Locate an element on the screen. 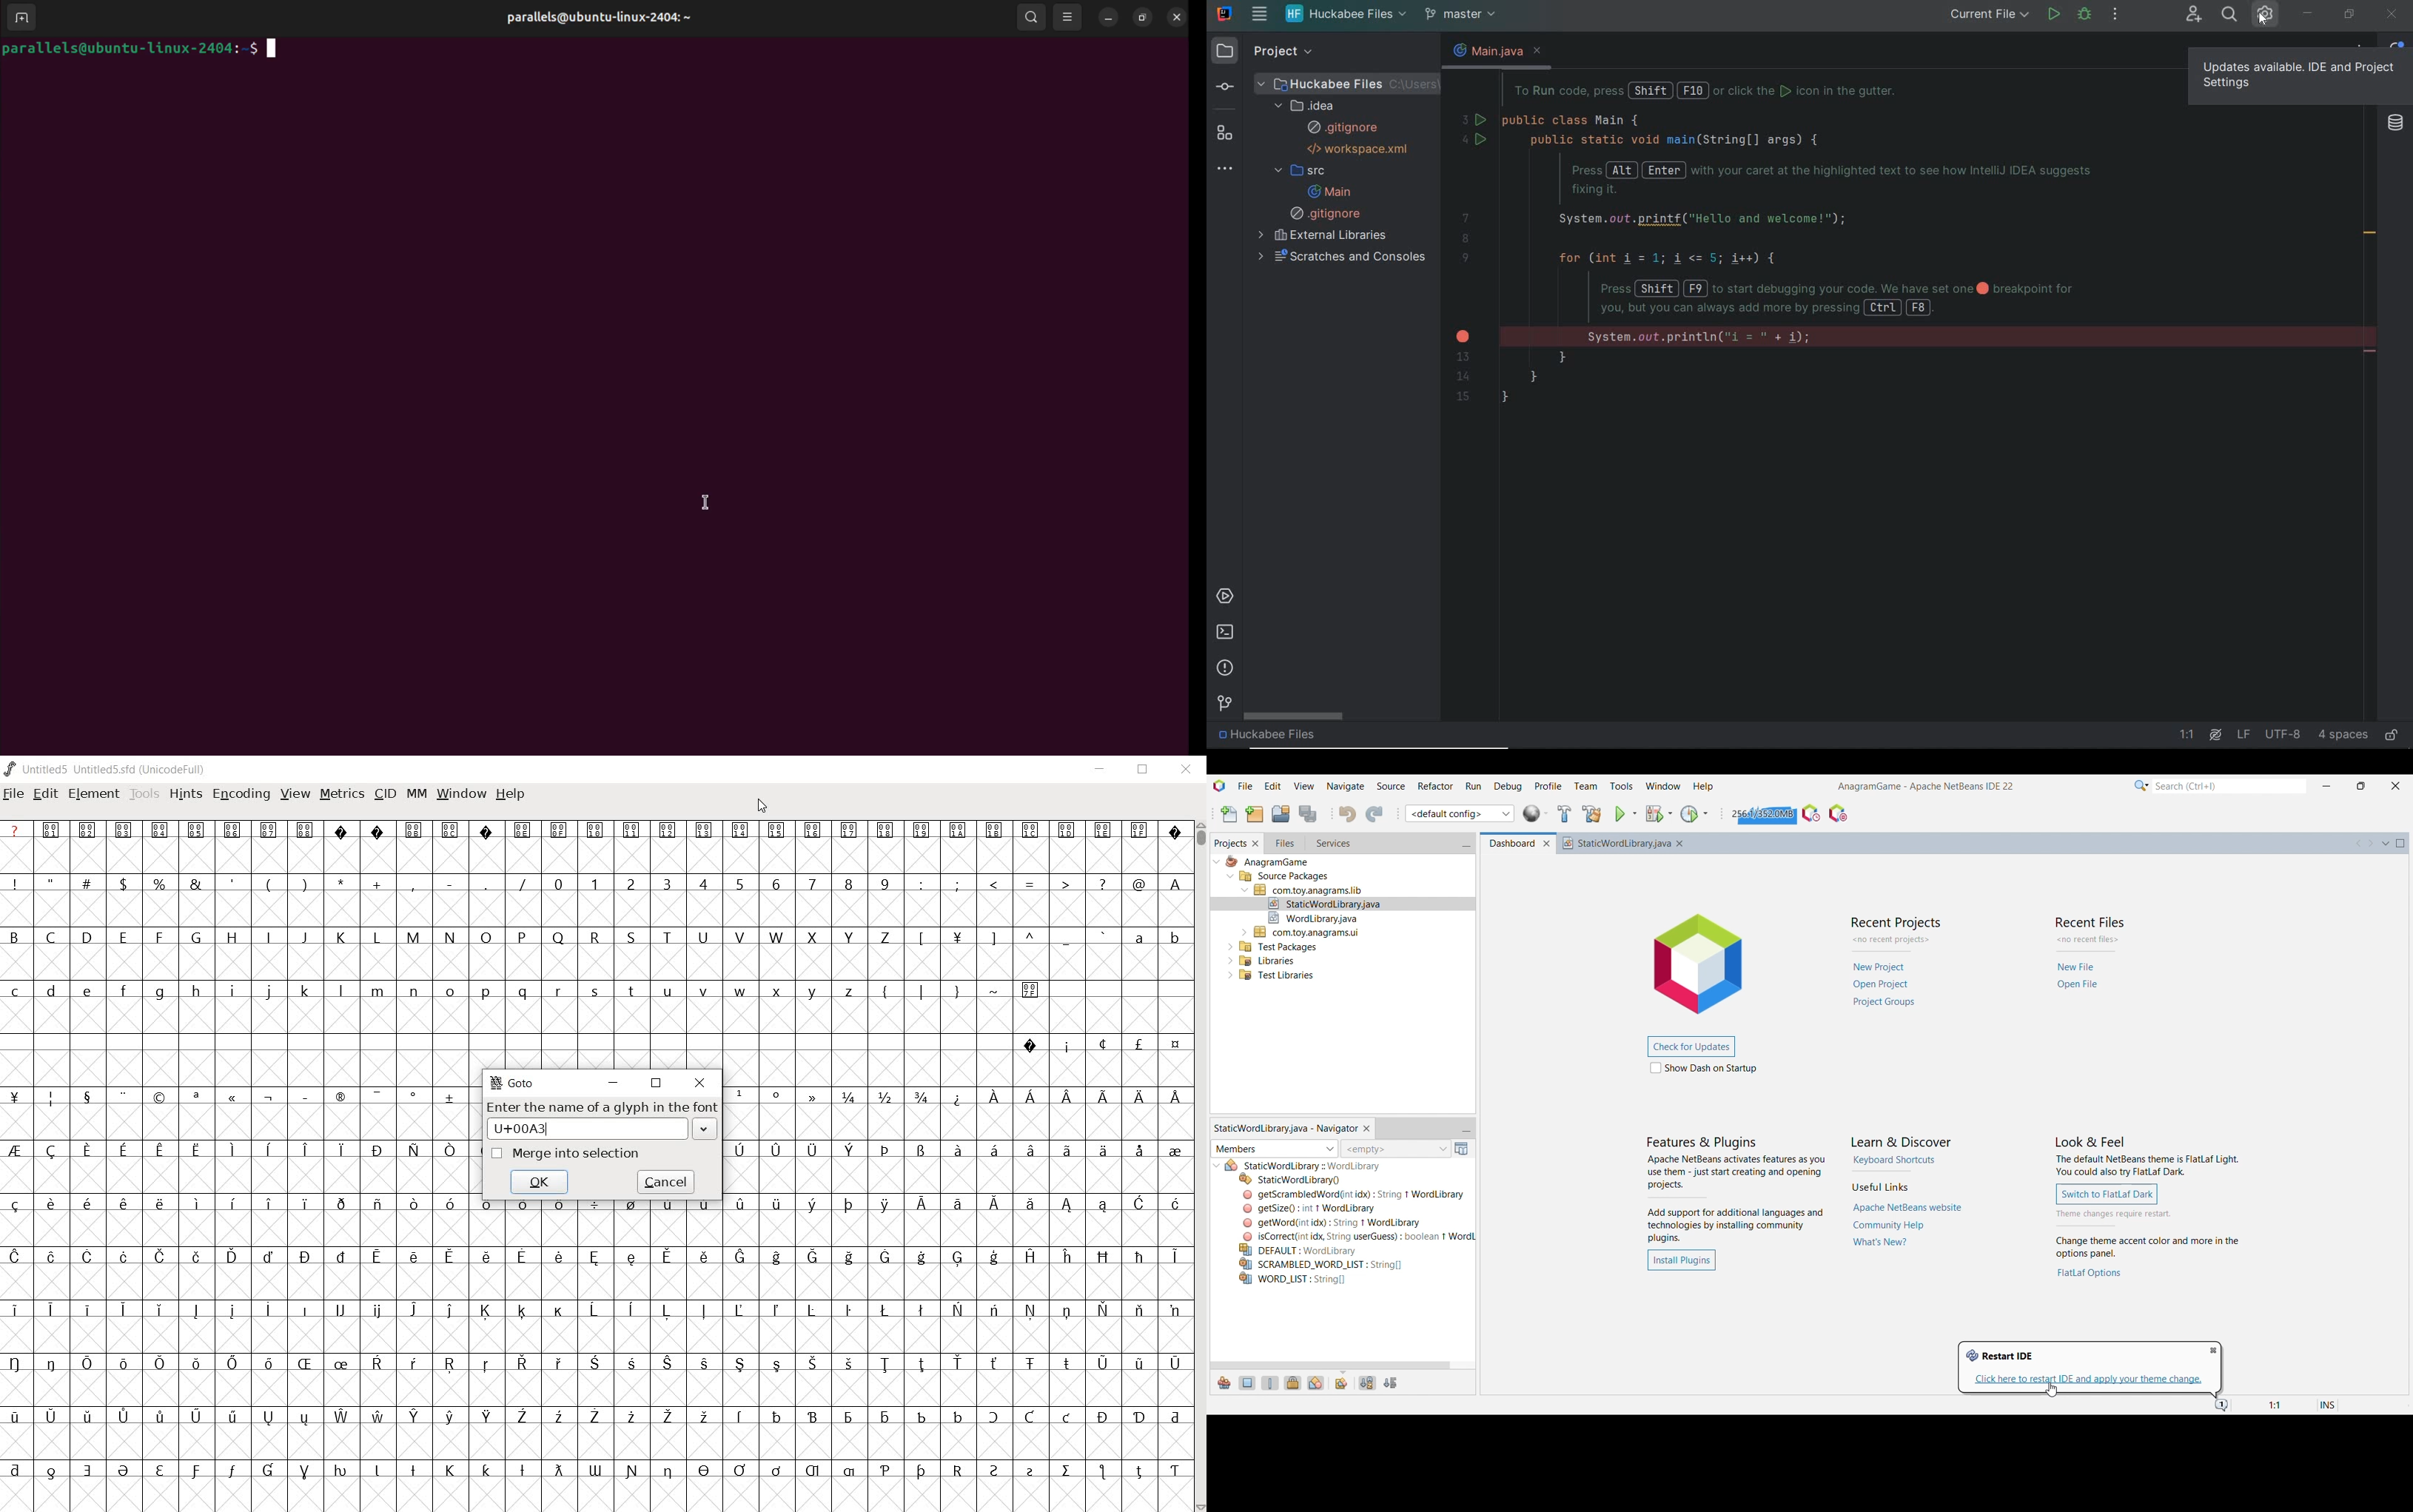 Image resolution: width=2436 pixels, height=1512 pixels. Symbol is located at coordinates (232, 1257).